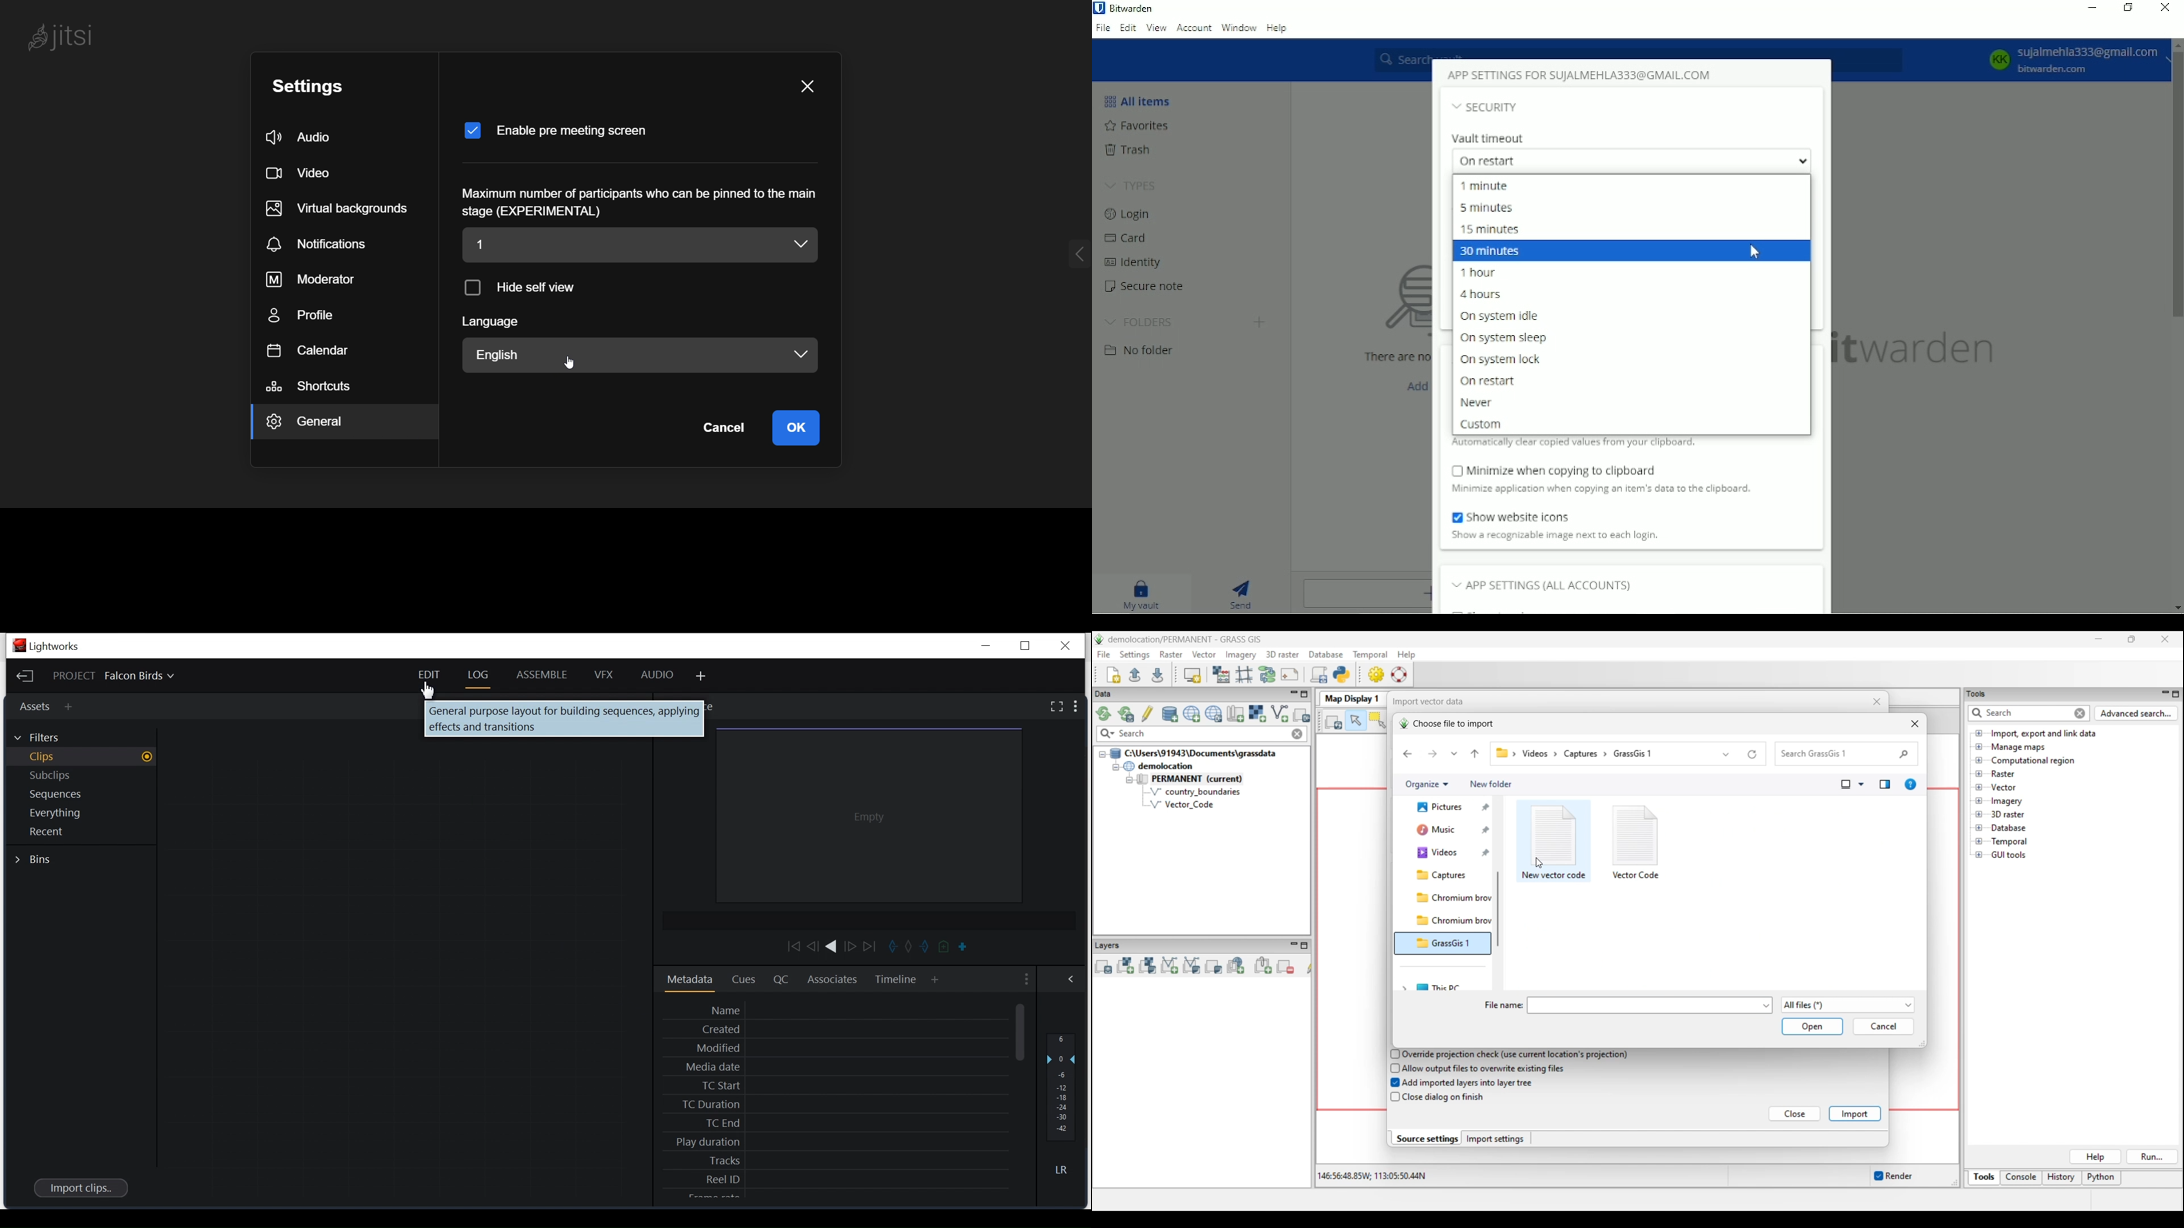  Describe the element at coordinates (494, 354) in the screenshot. I see `English` at that location.